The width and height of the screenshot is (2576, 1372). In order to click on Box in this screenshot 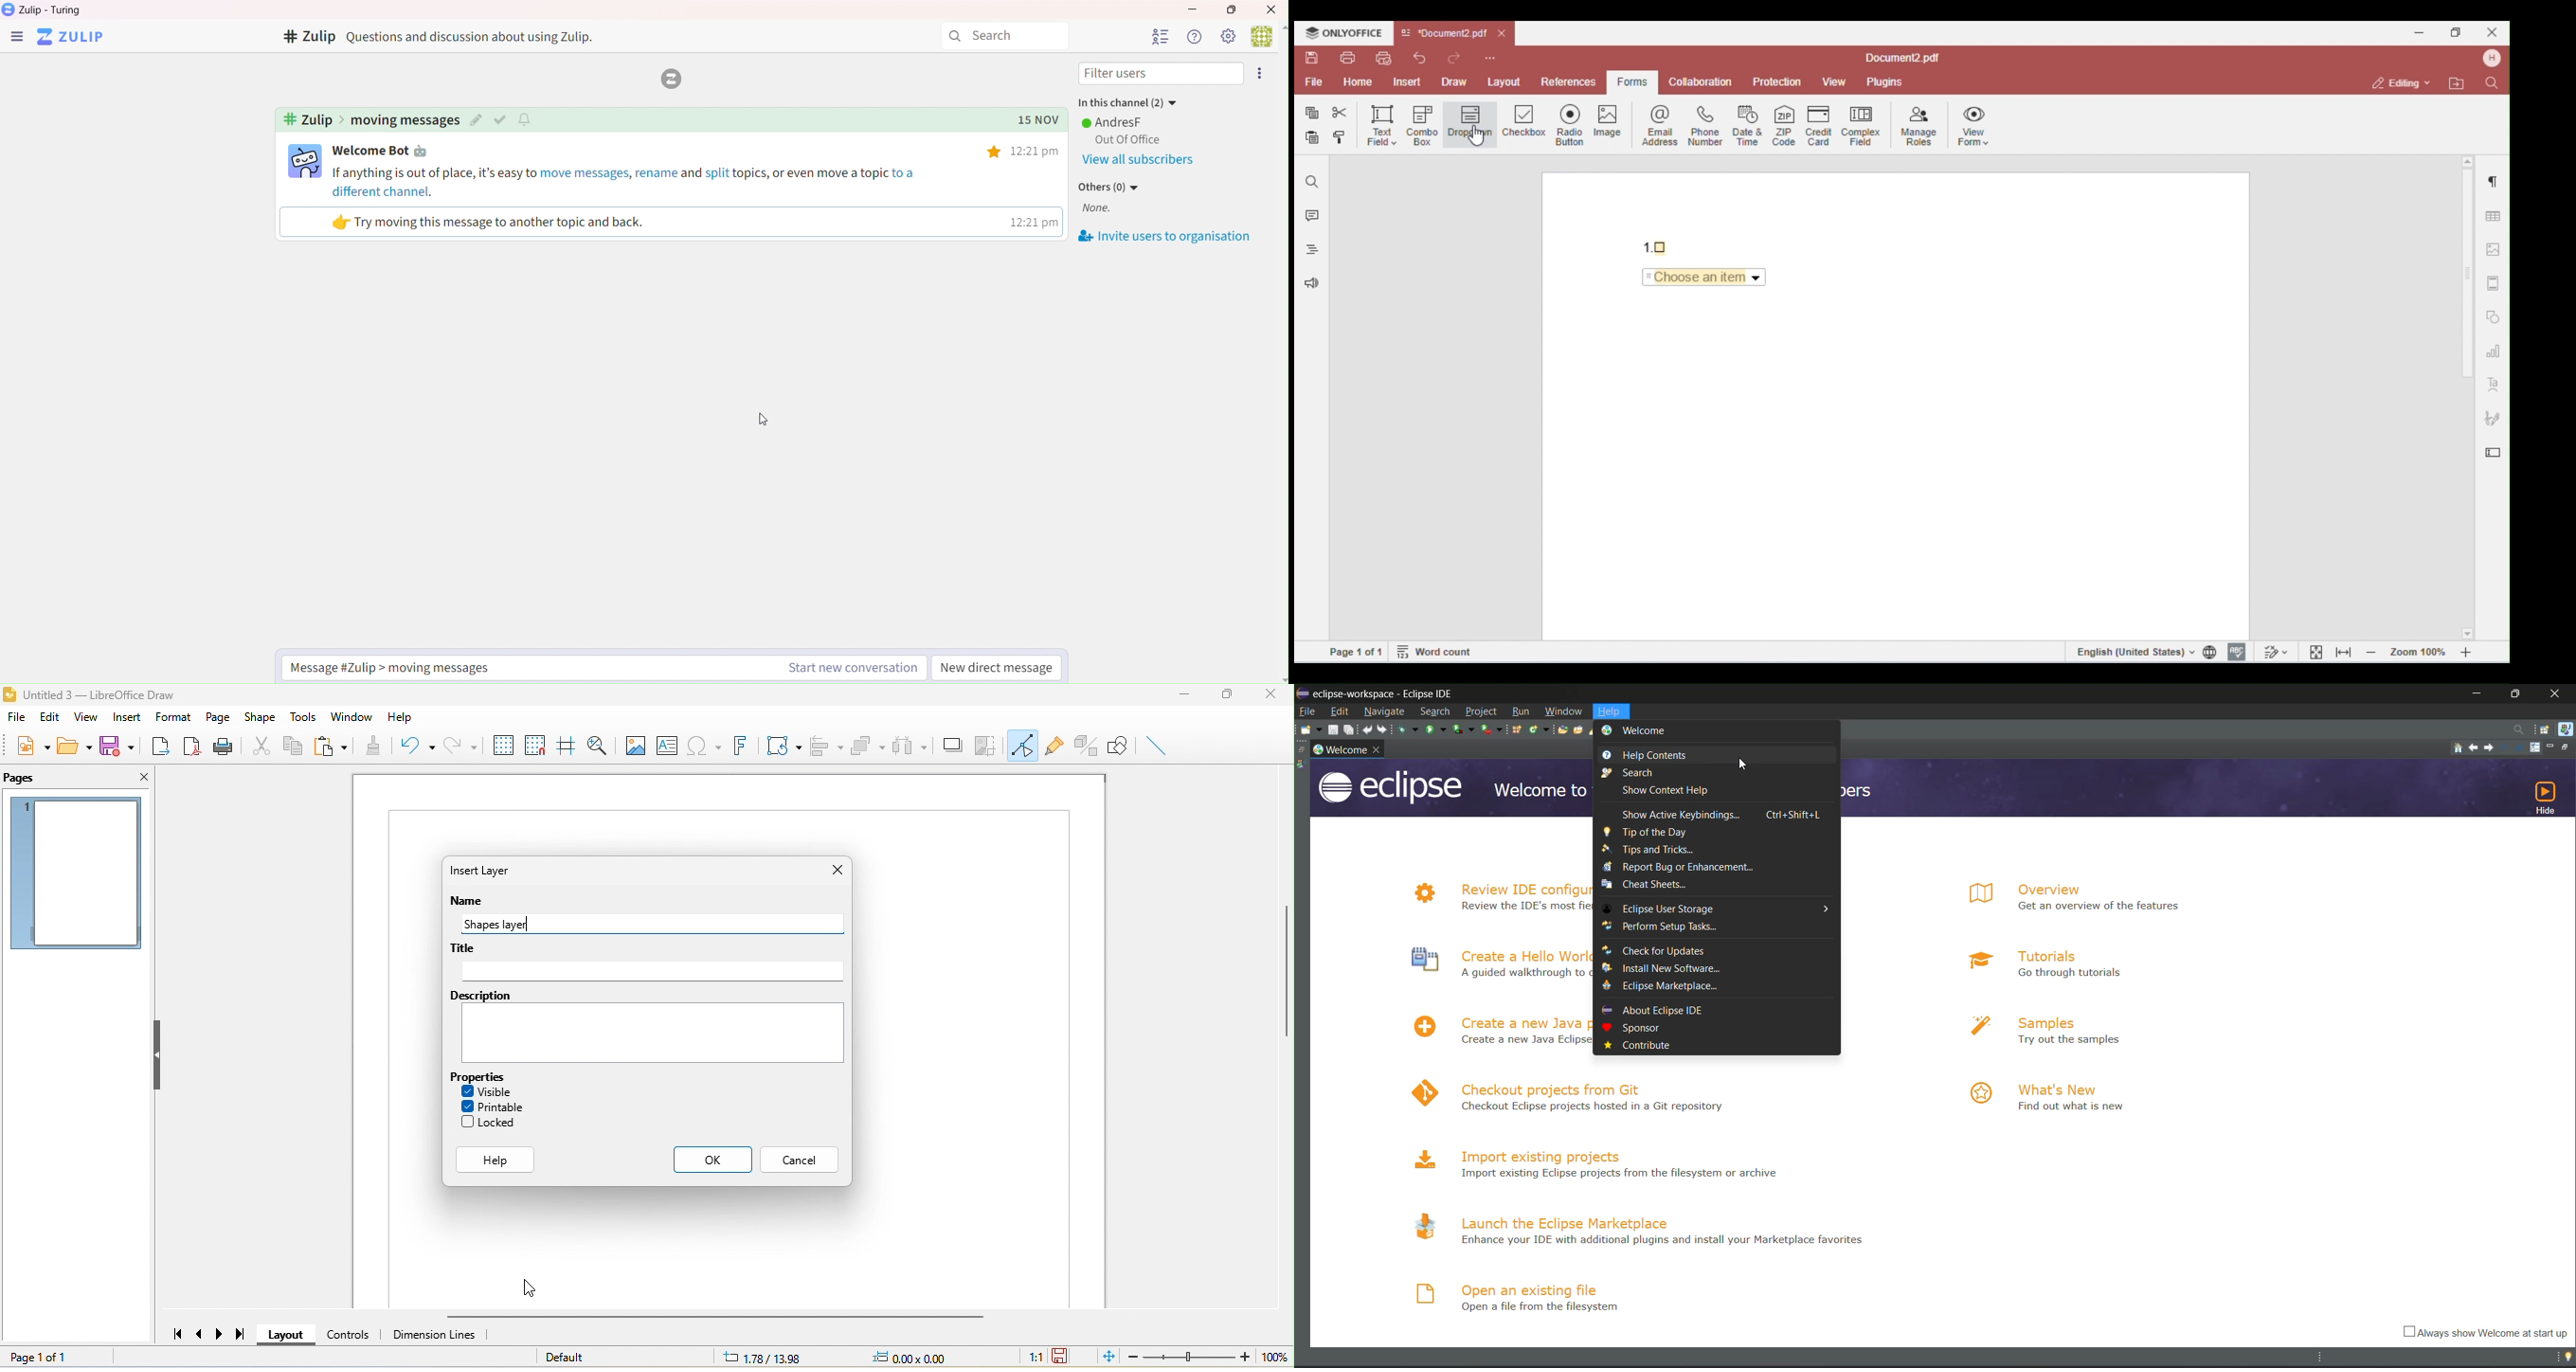, I will do `click(1236, 9)`.